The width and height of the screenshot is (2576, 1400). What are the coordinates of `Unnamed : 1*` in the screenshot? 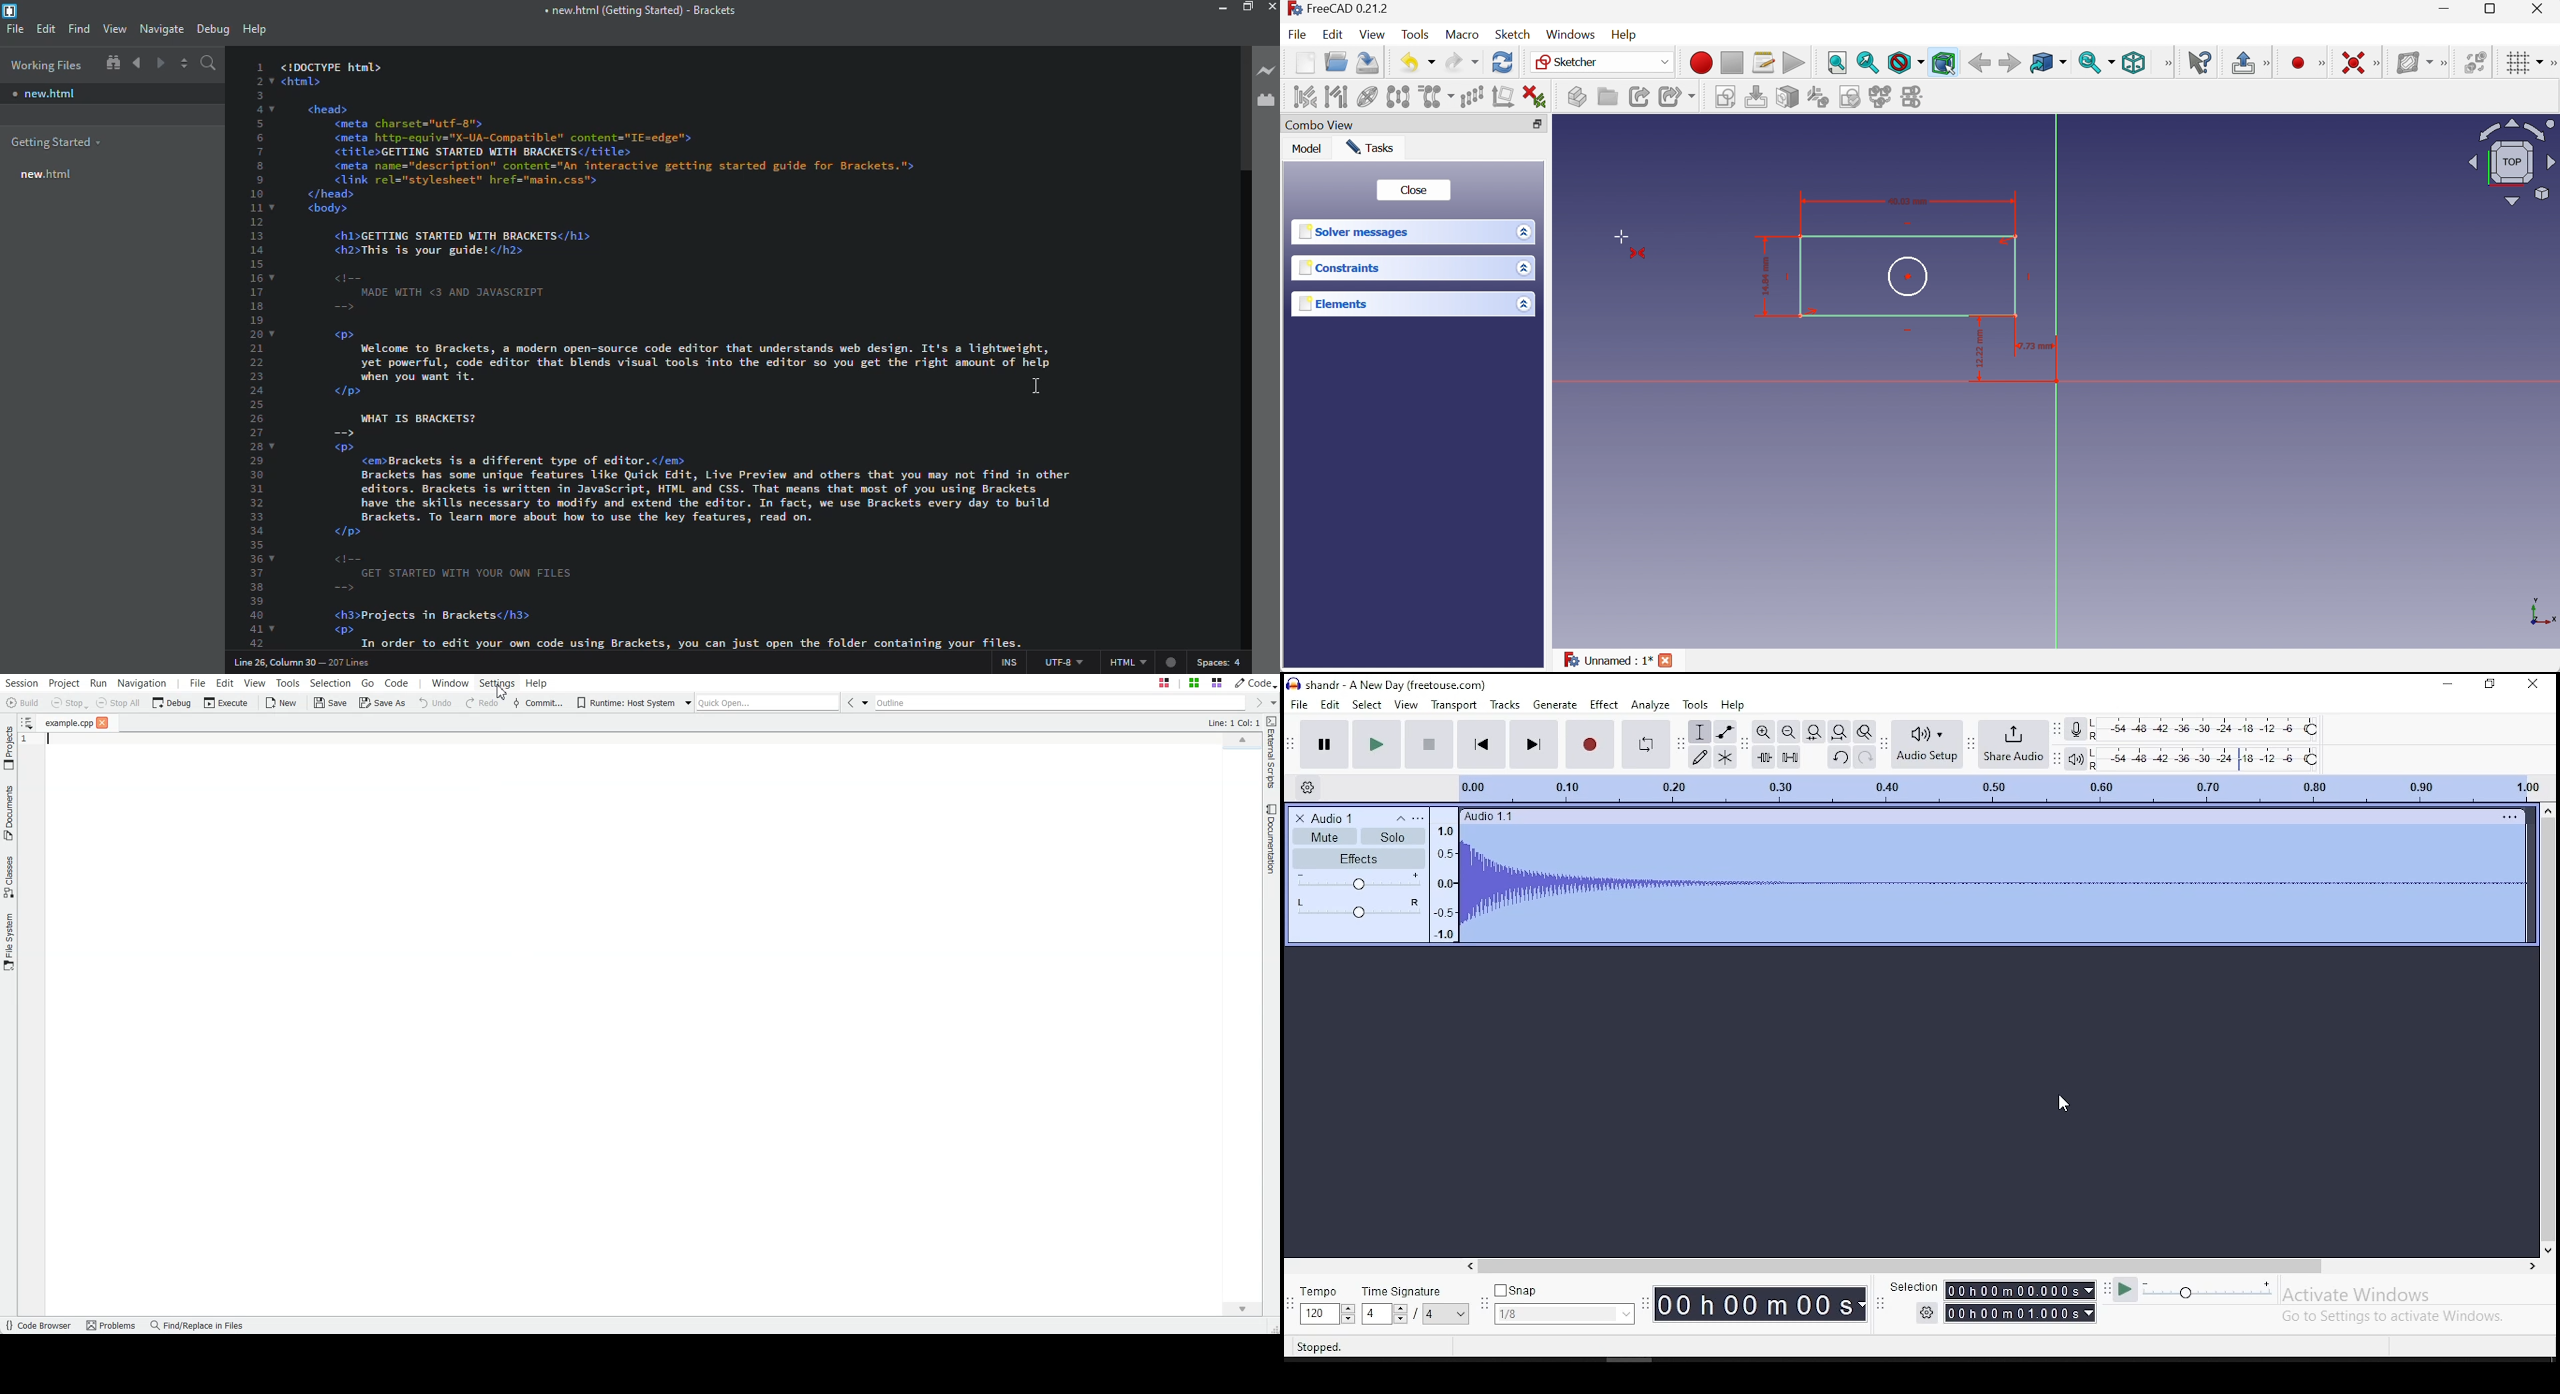 It's located at (1607, 658).